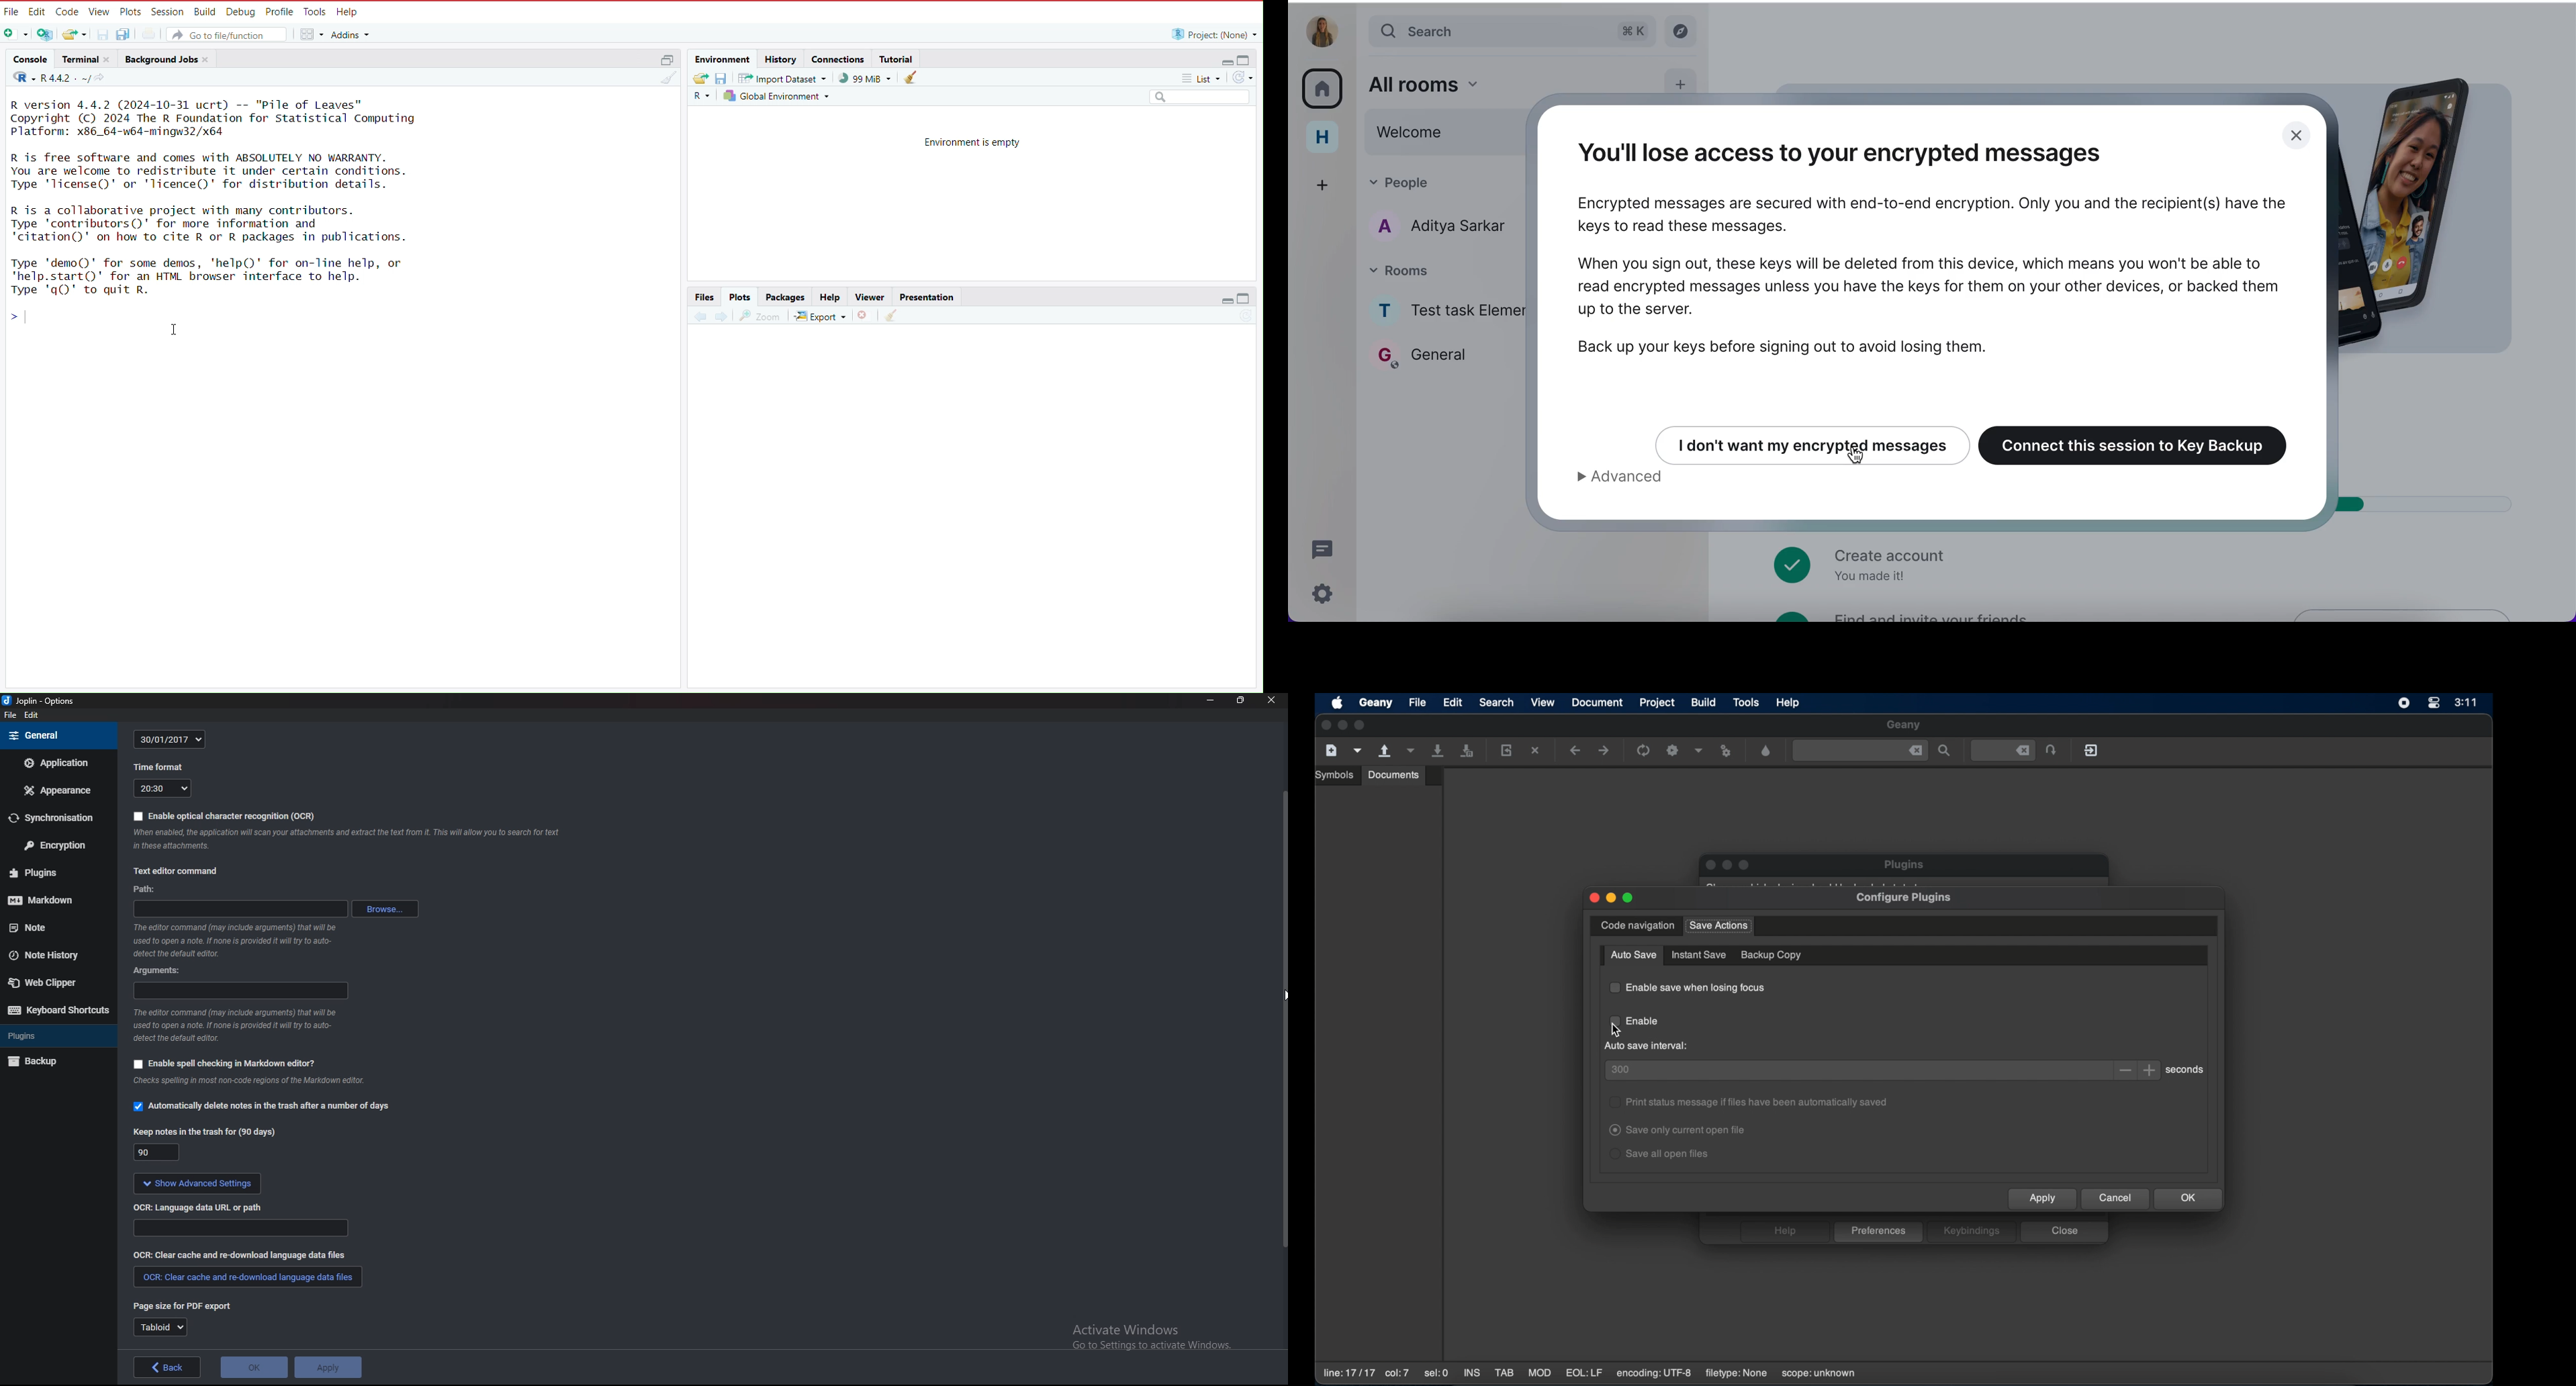 The image size is (2576, 1400). Describe the element at coordinates (701, 98) in the screenshot. I see `language select` at that location.